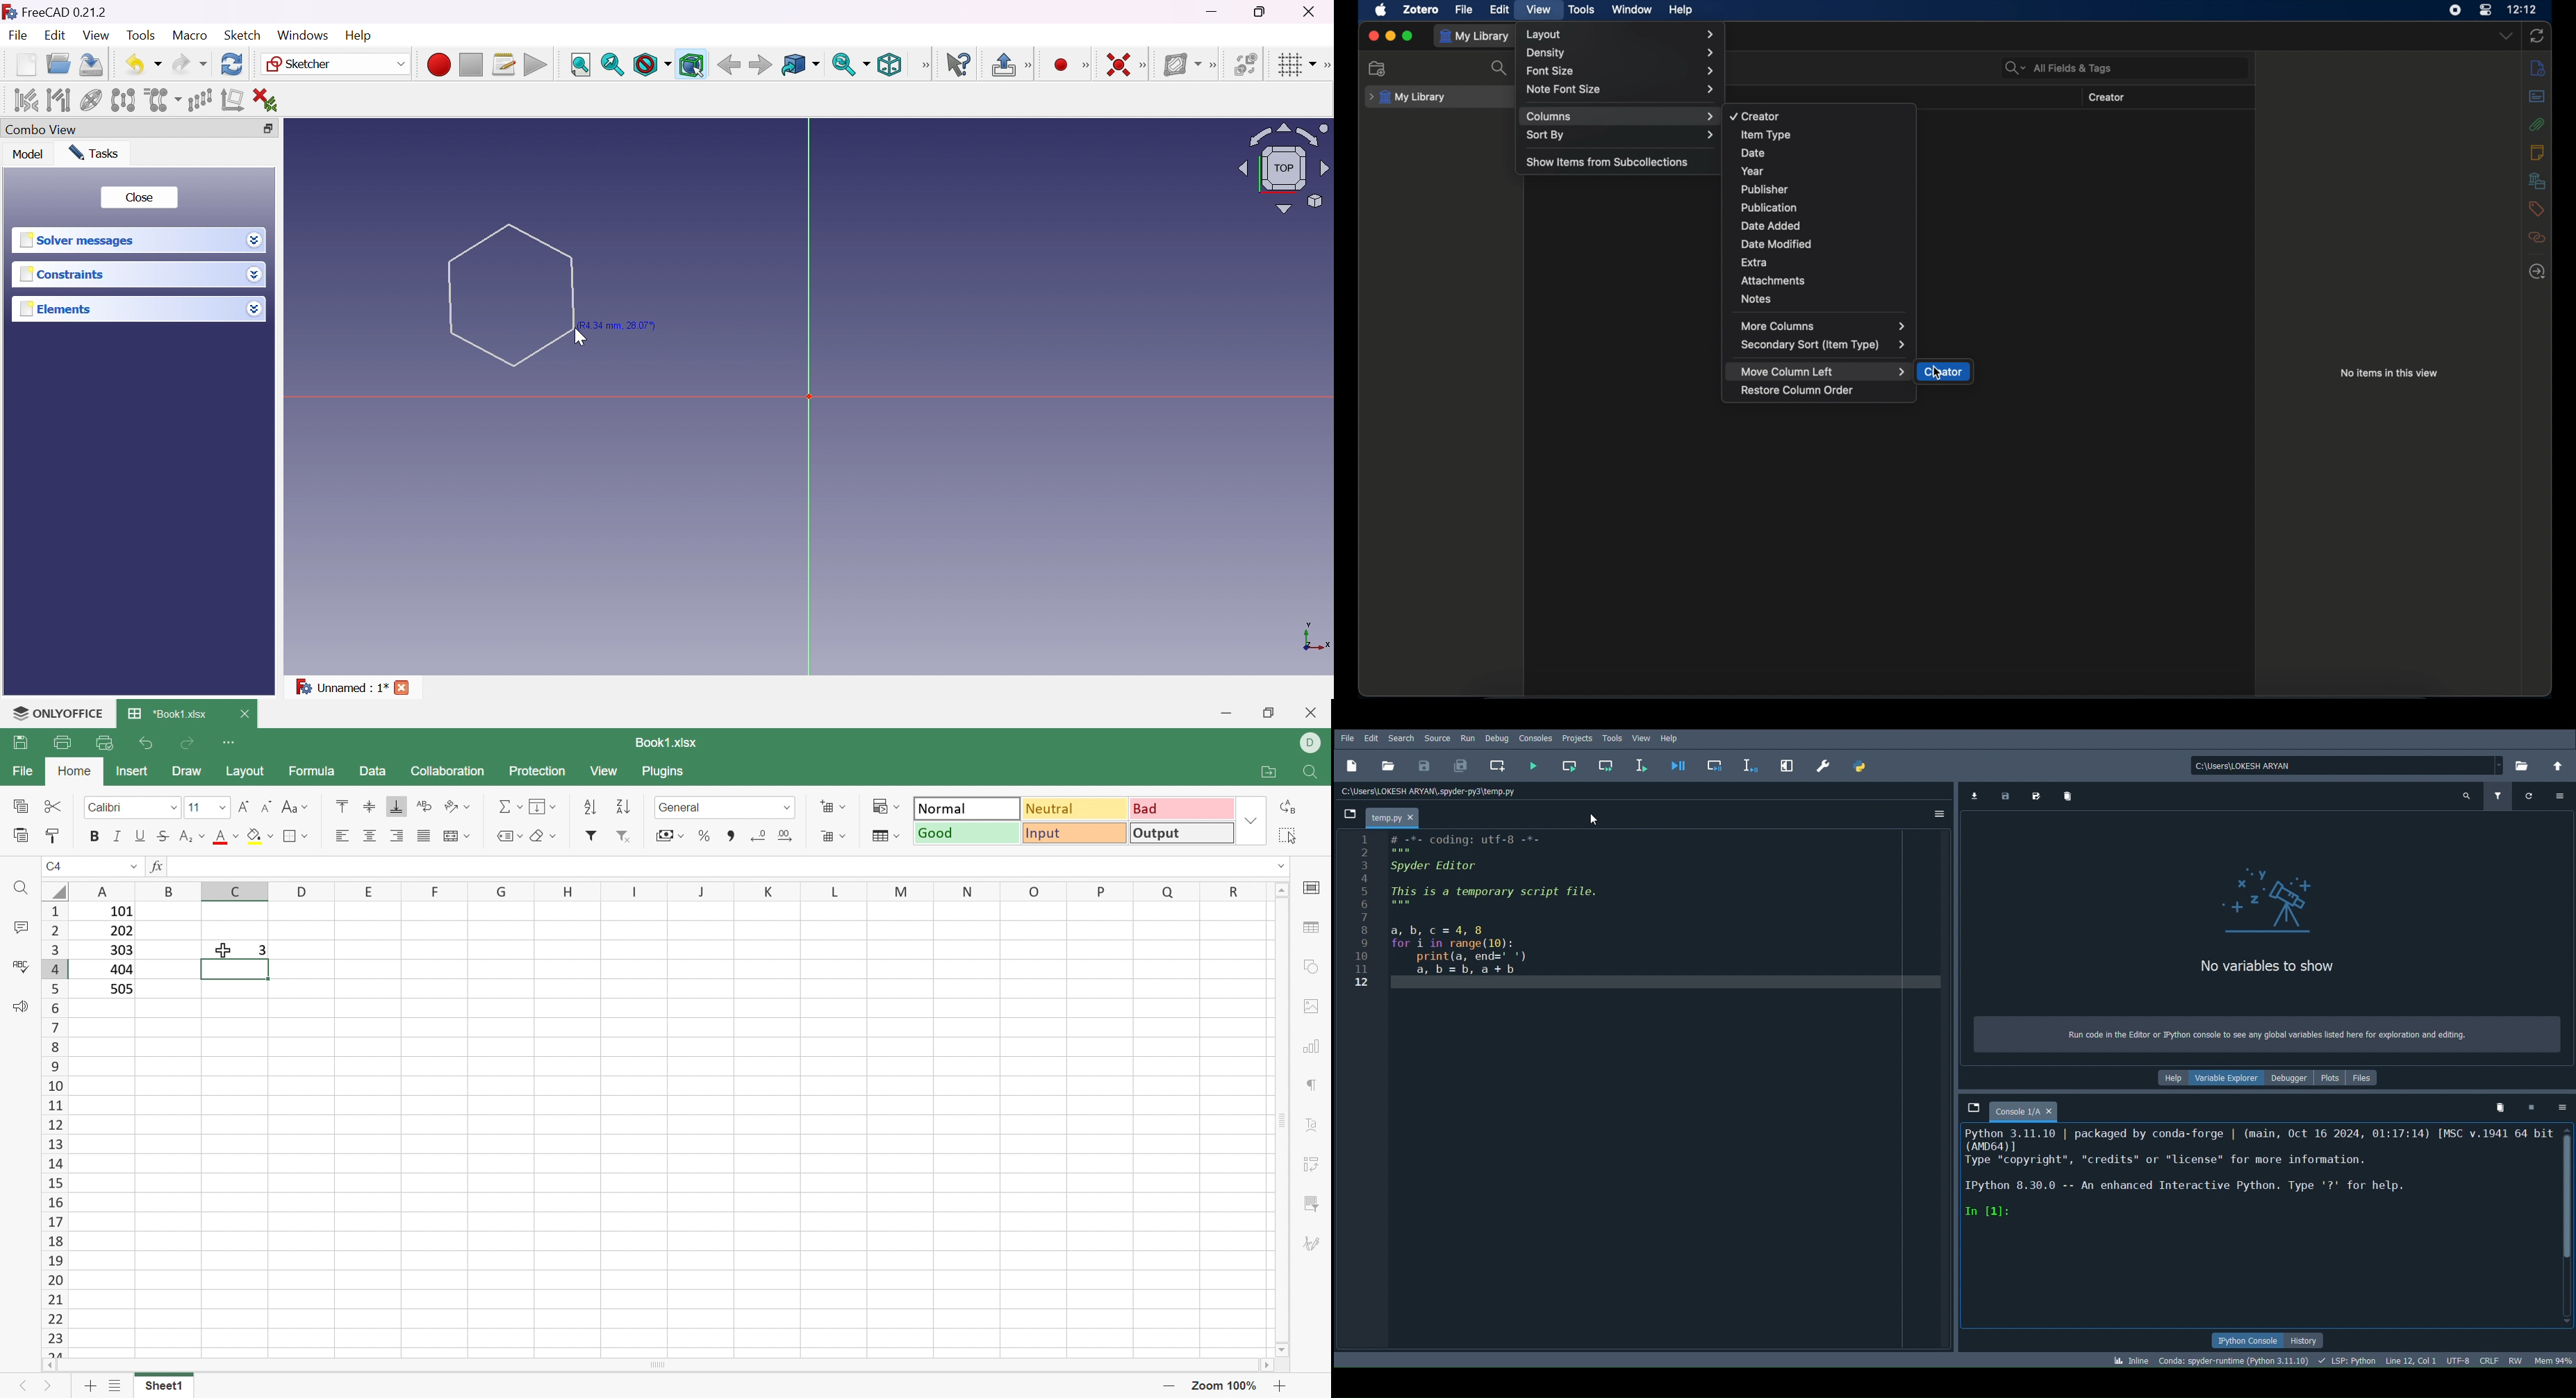 This screenshot has height=1400, width=2576. I want to click on Rectangular array, so click(200, 100).